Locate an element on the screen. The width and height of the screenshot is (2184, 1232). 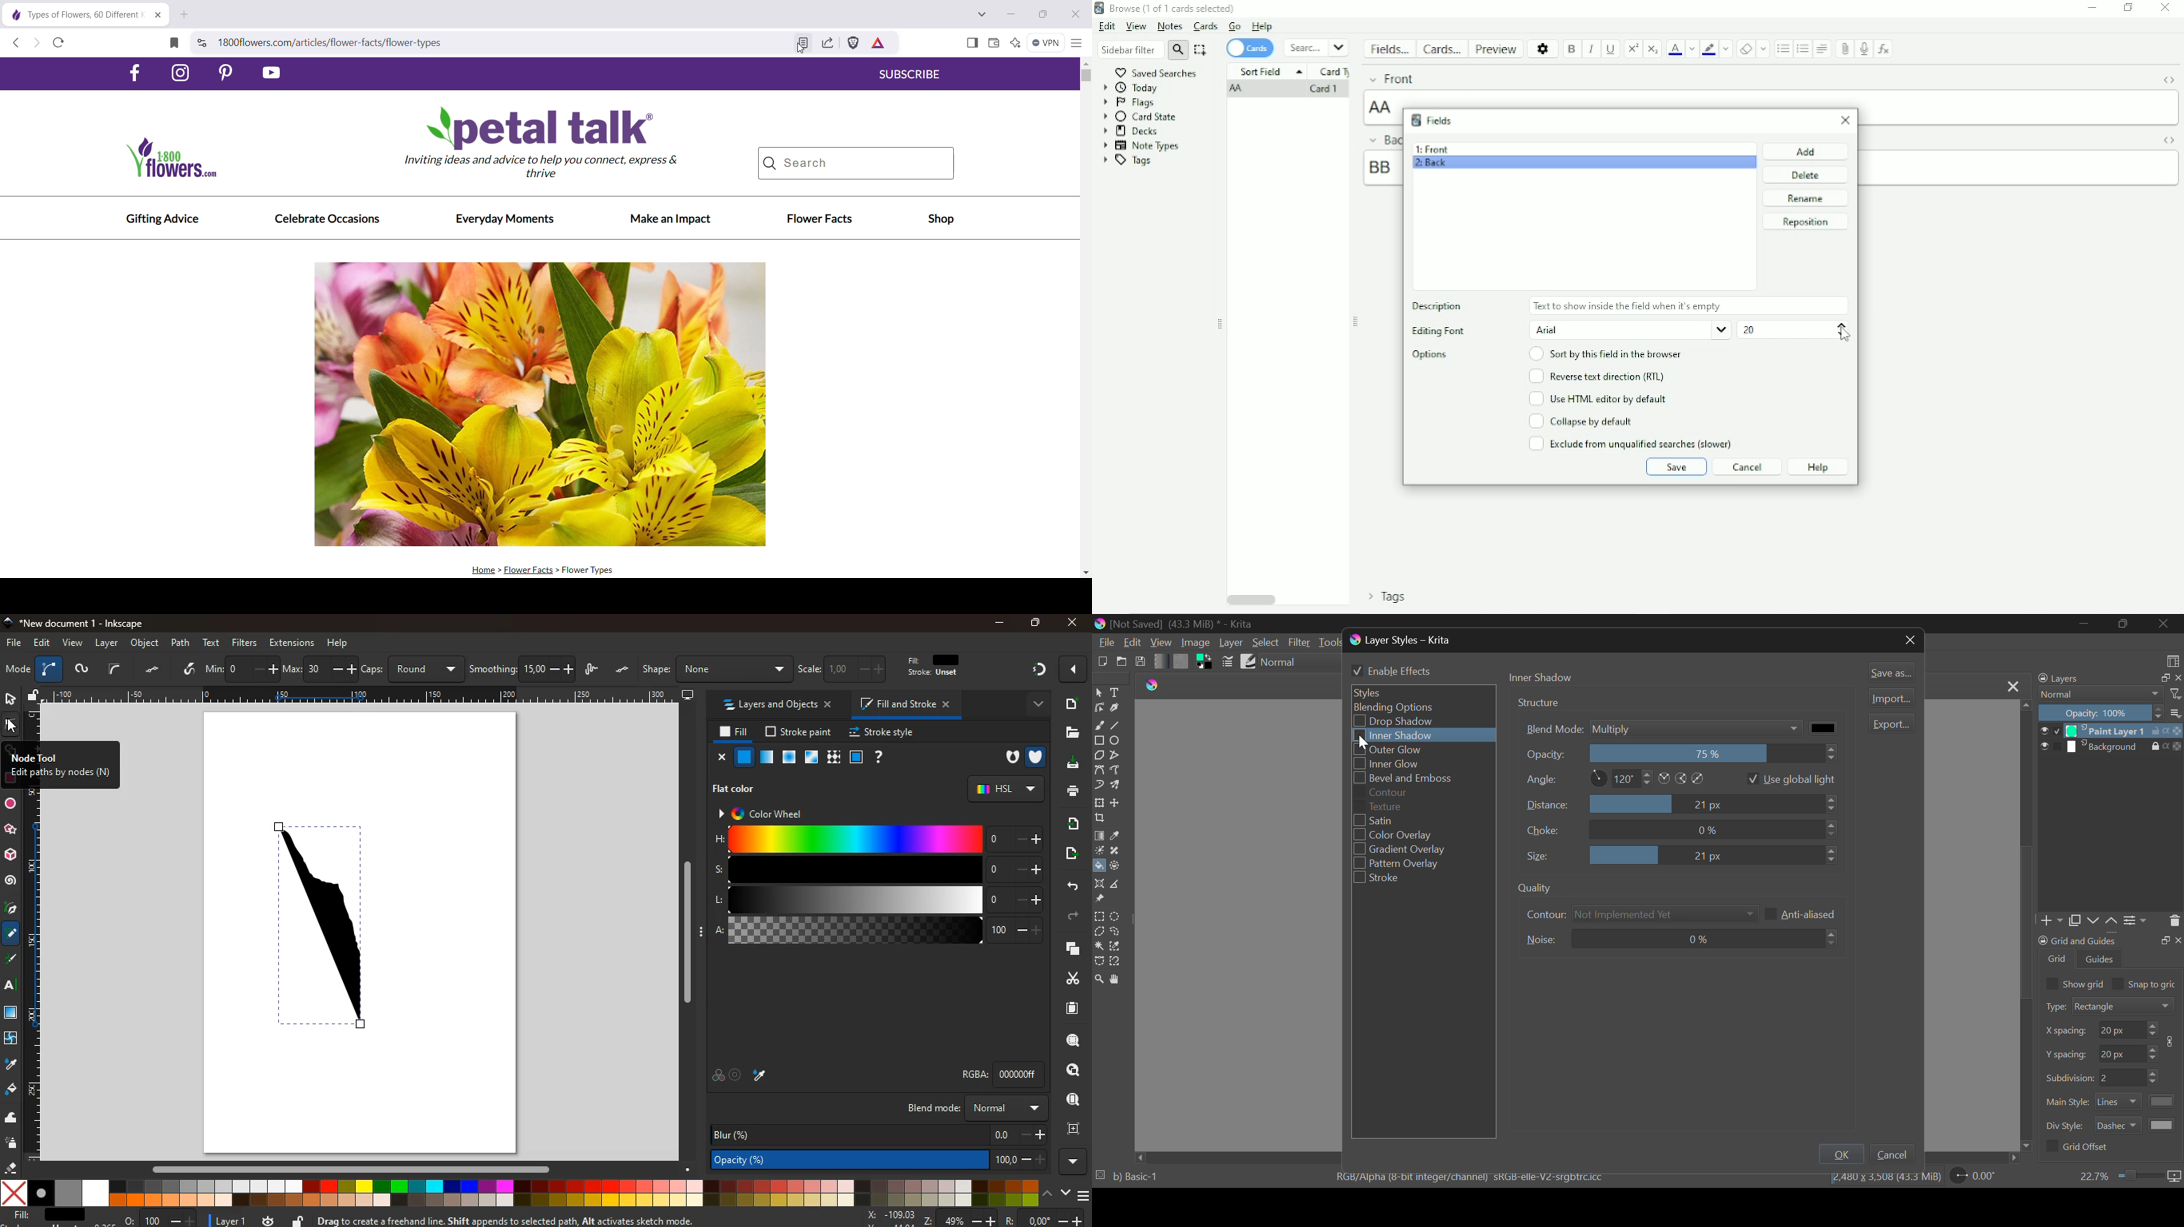
2: Back is located at coordinates (1431, 165).